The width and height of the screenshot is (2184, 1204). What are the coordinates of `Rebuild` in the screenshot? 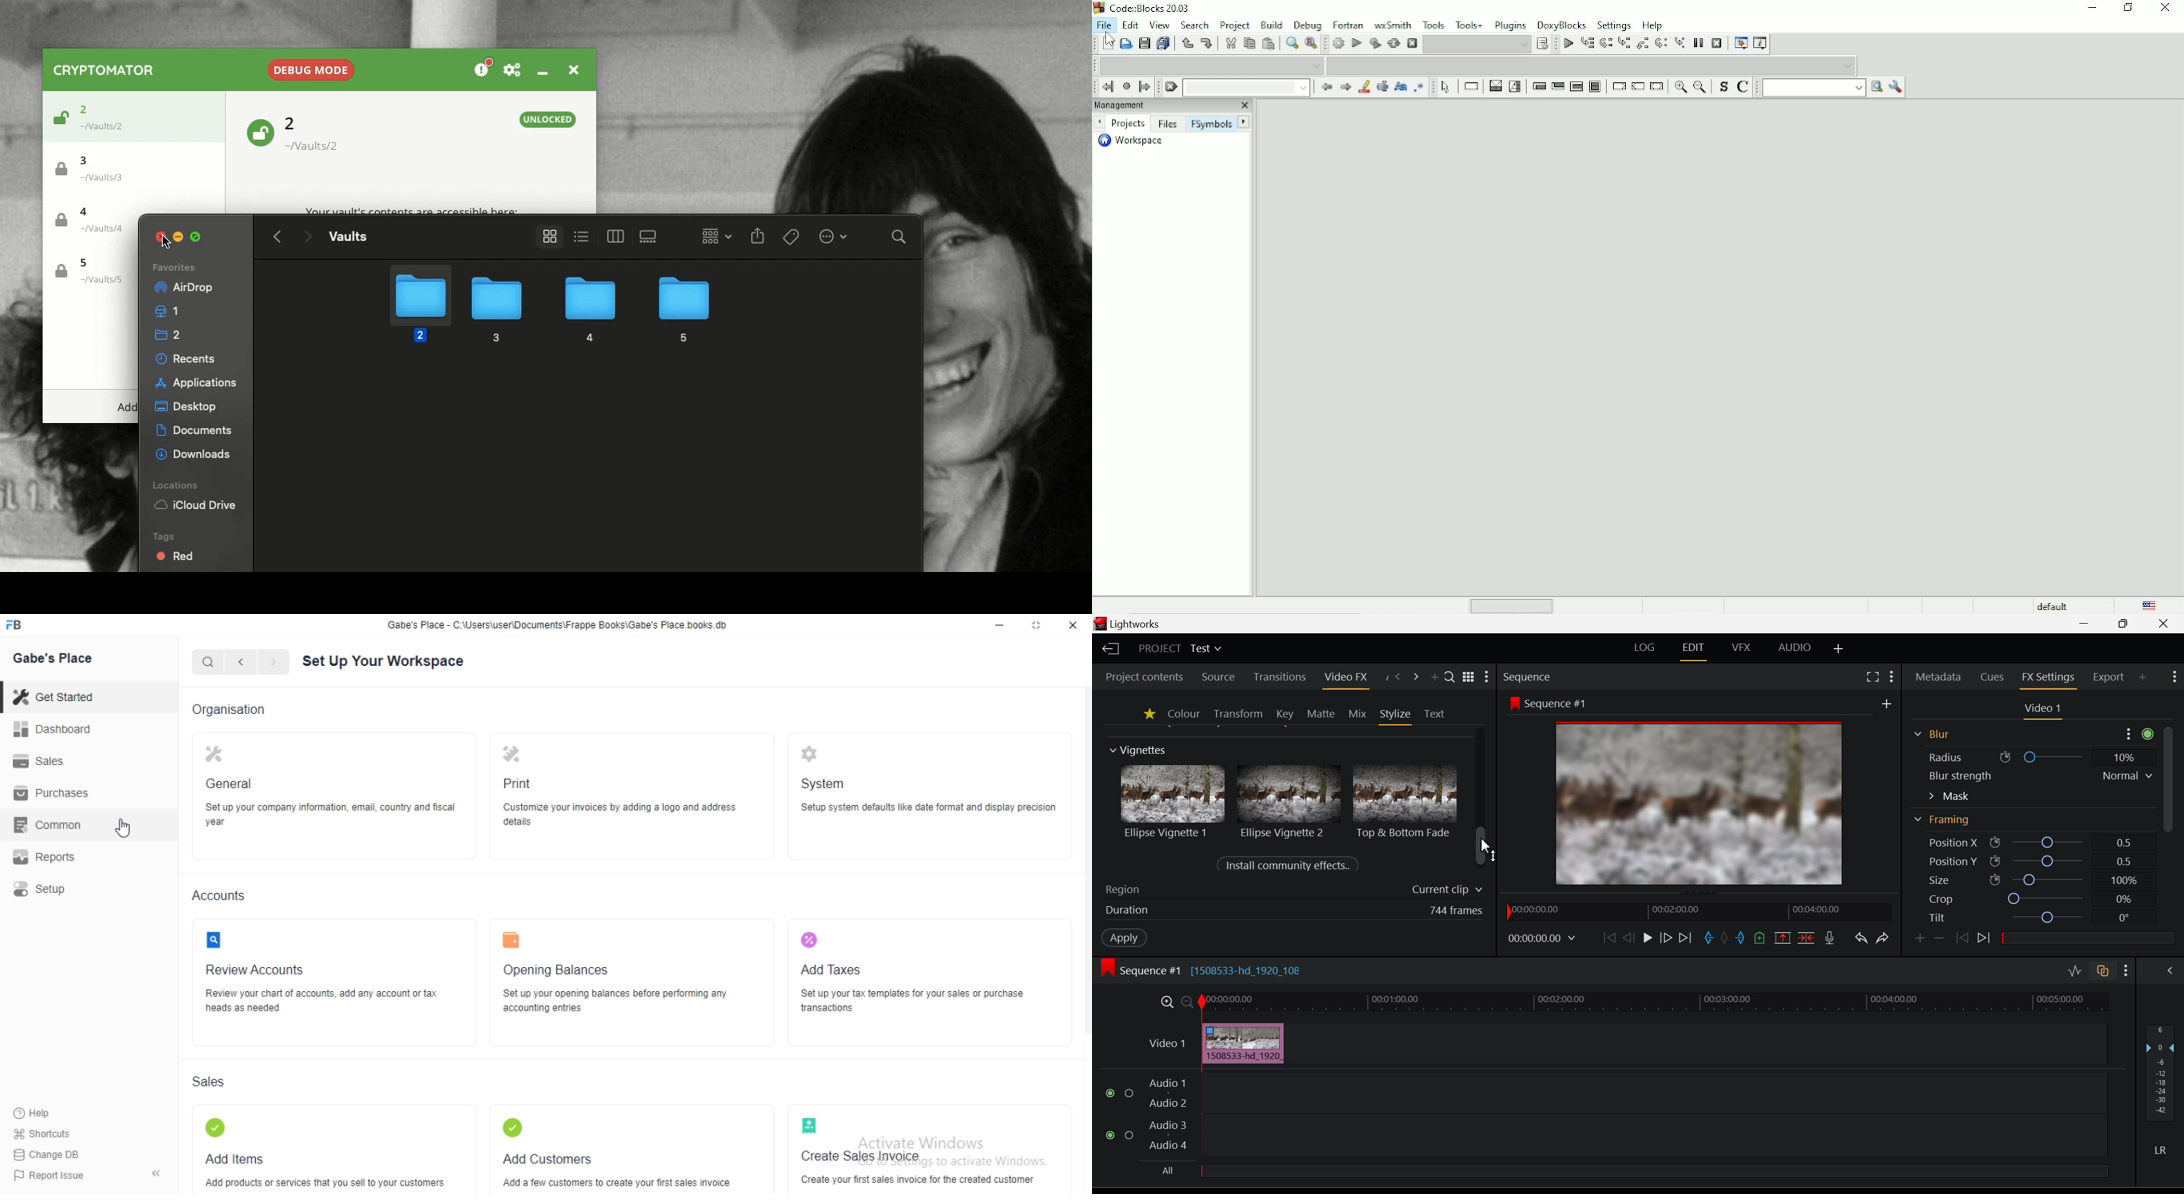 It's located at (1393, 43).